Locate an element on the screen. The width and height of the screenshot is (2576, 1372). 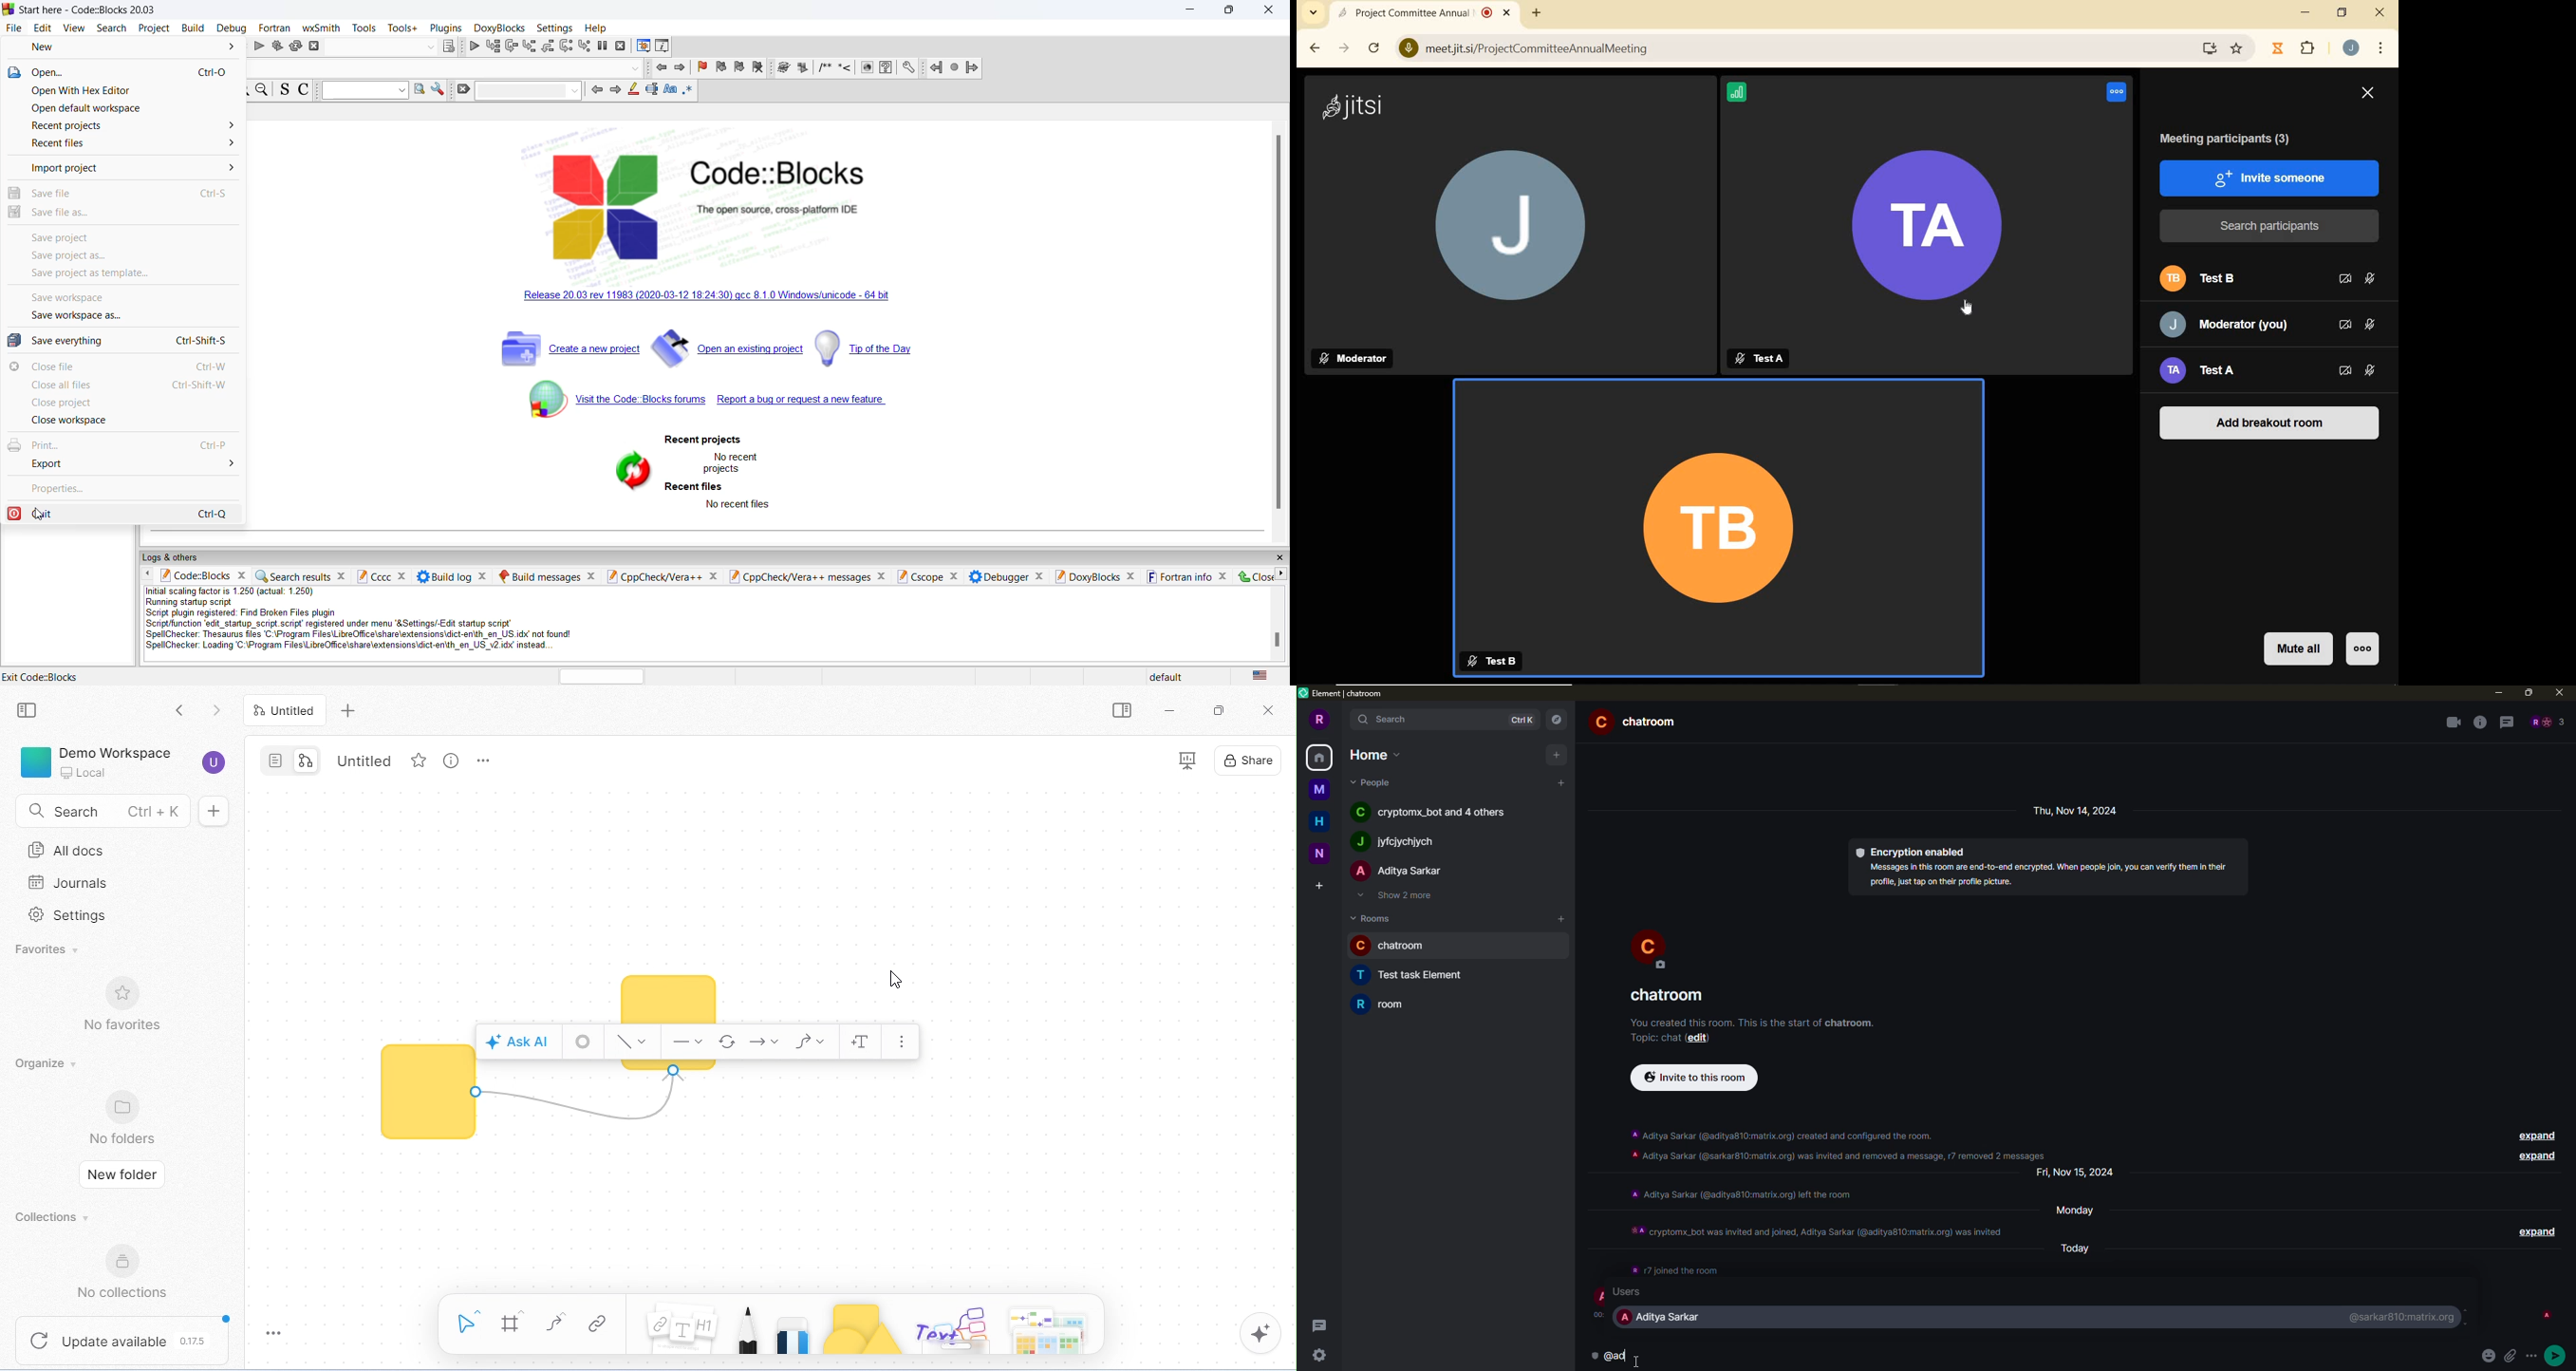
shapes is located at coordinates (864, 1328).